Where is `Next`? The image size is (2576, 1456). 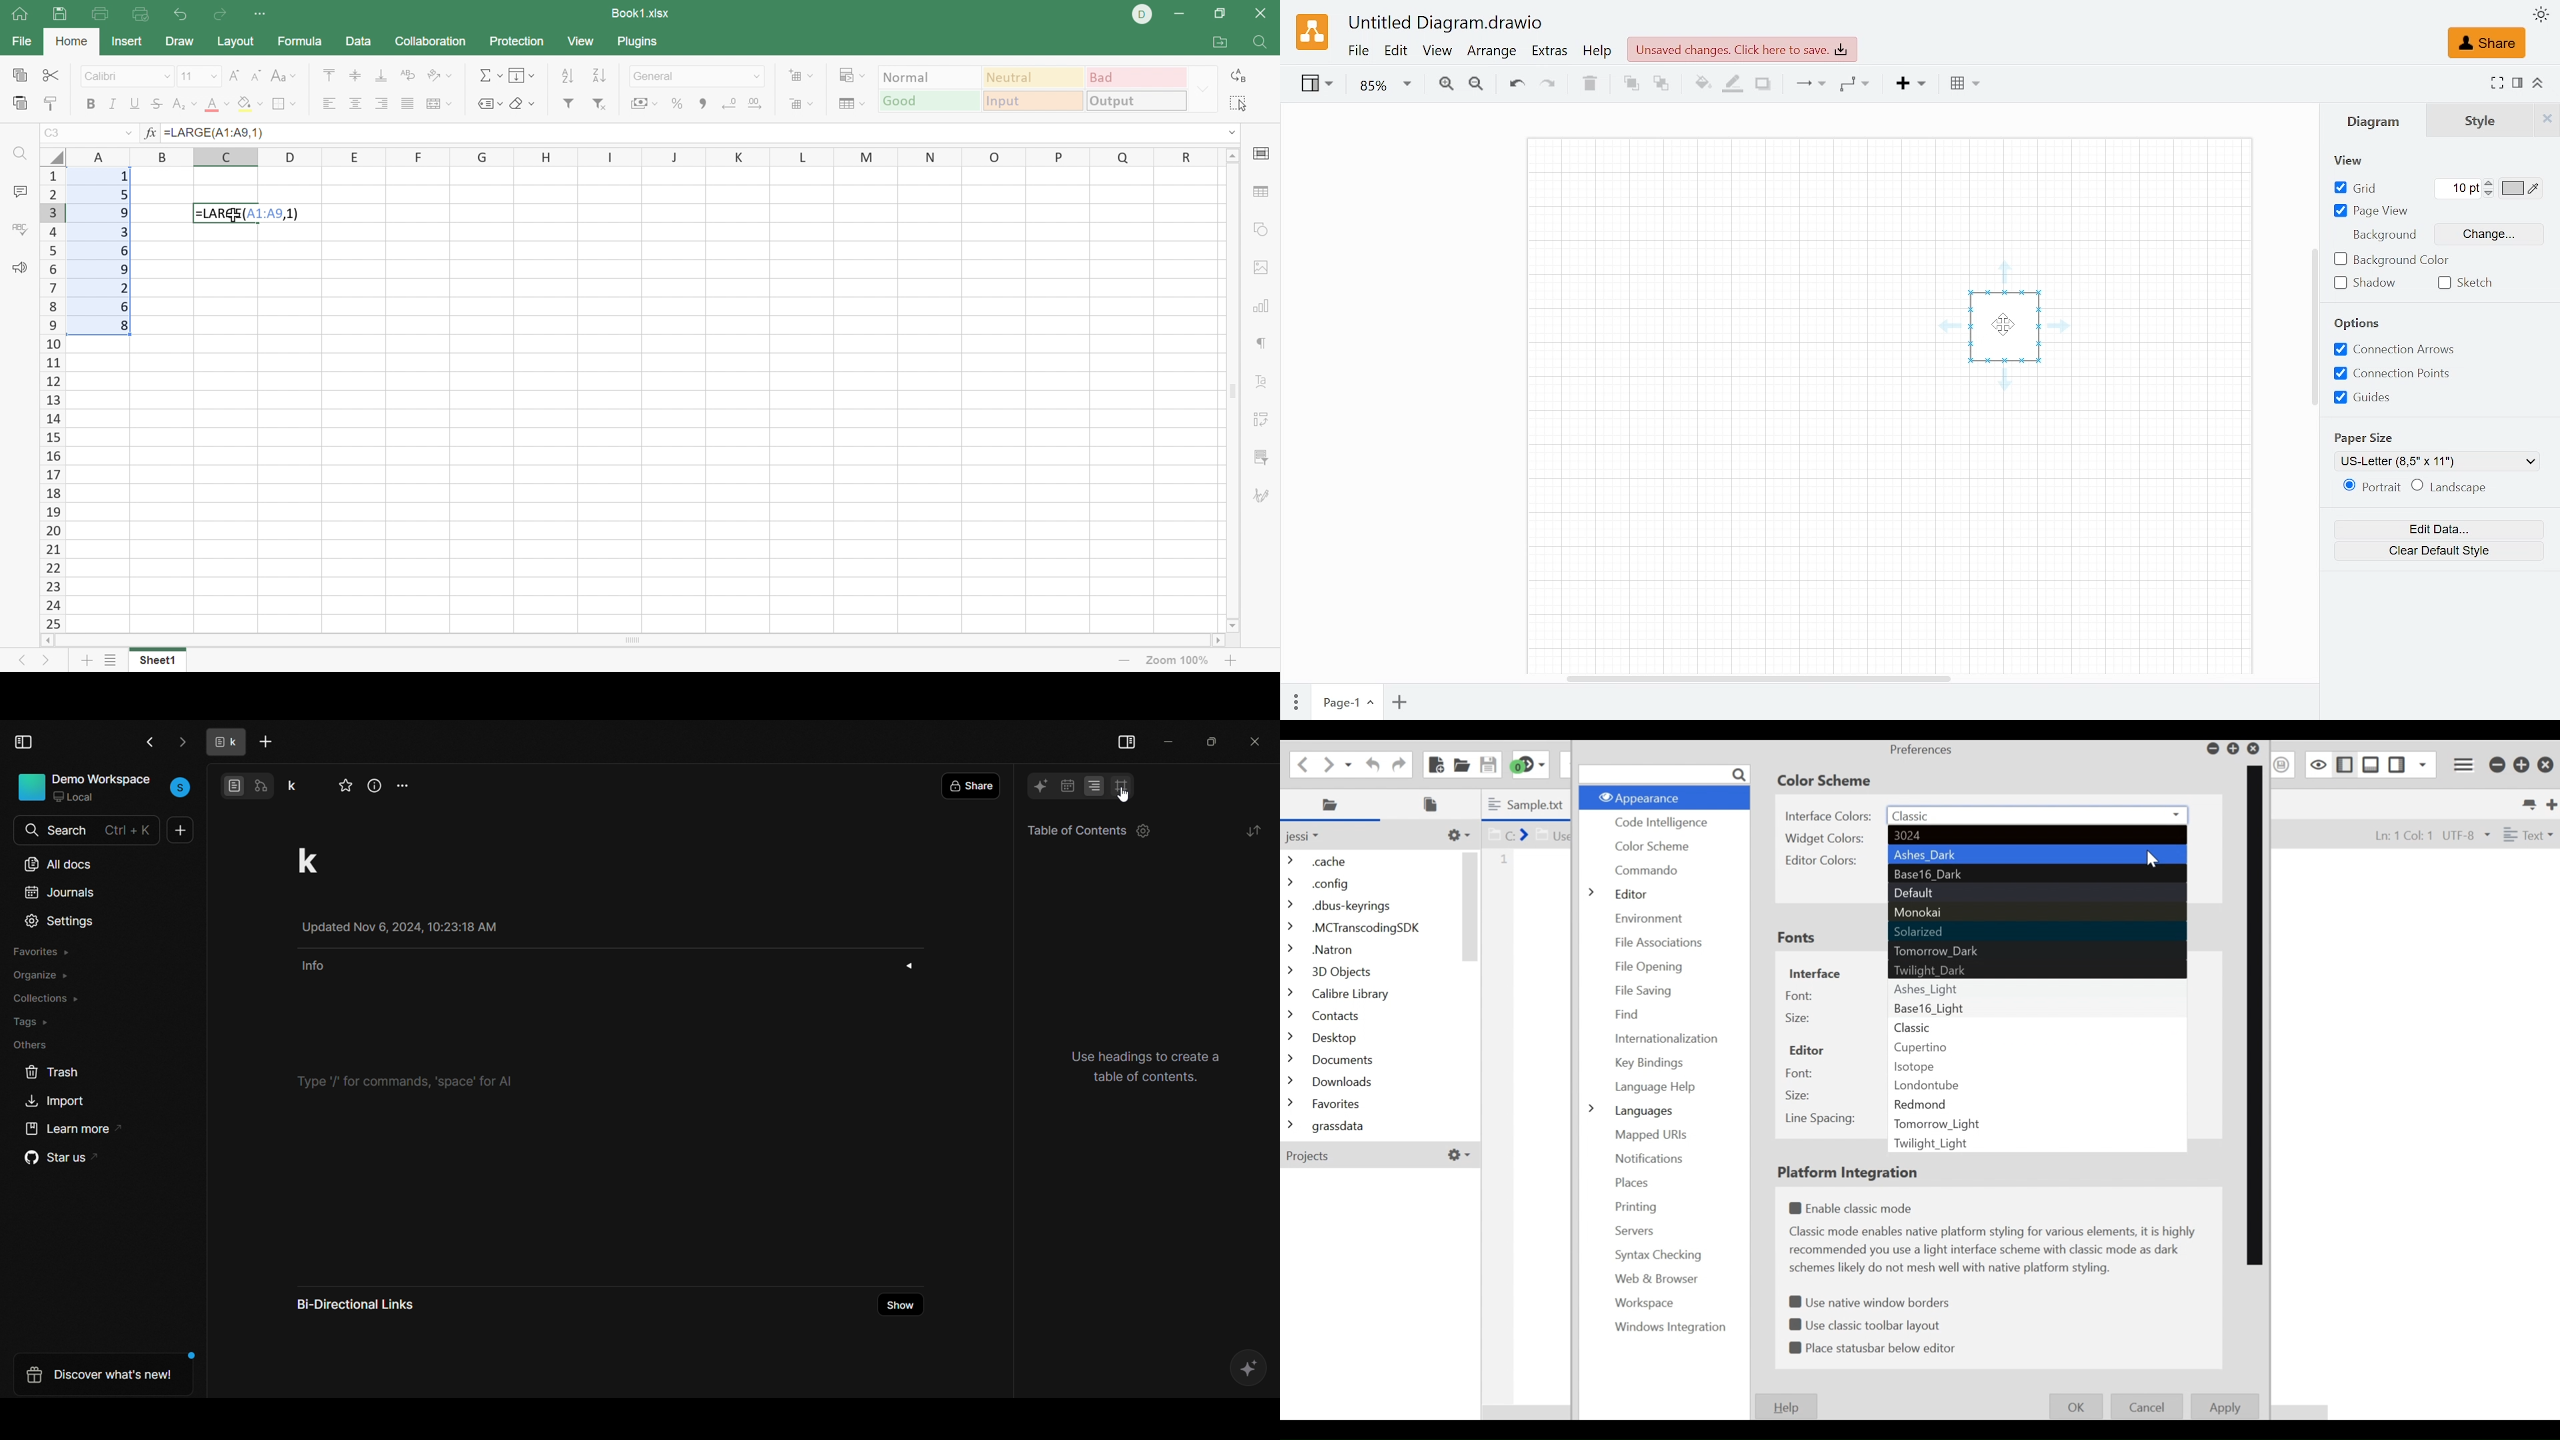 Next is located at coordinates (43, 663).